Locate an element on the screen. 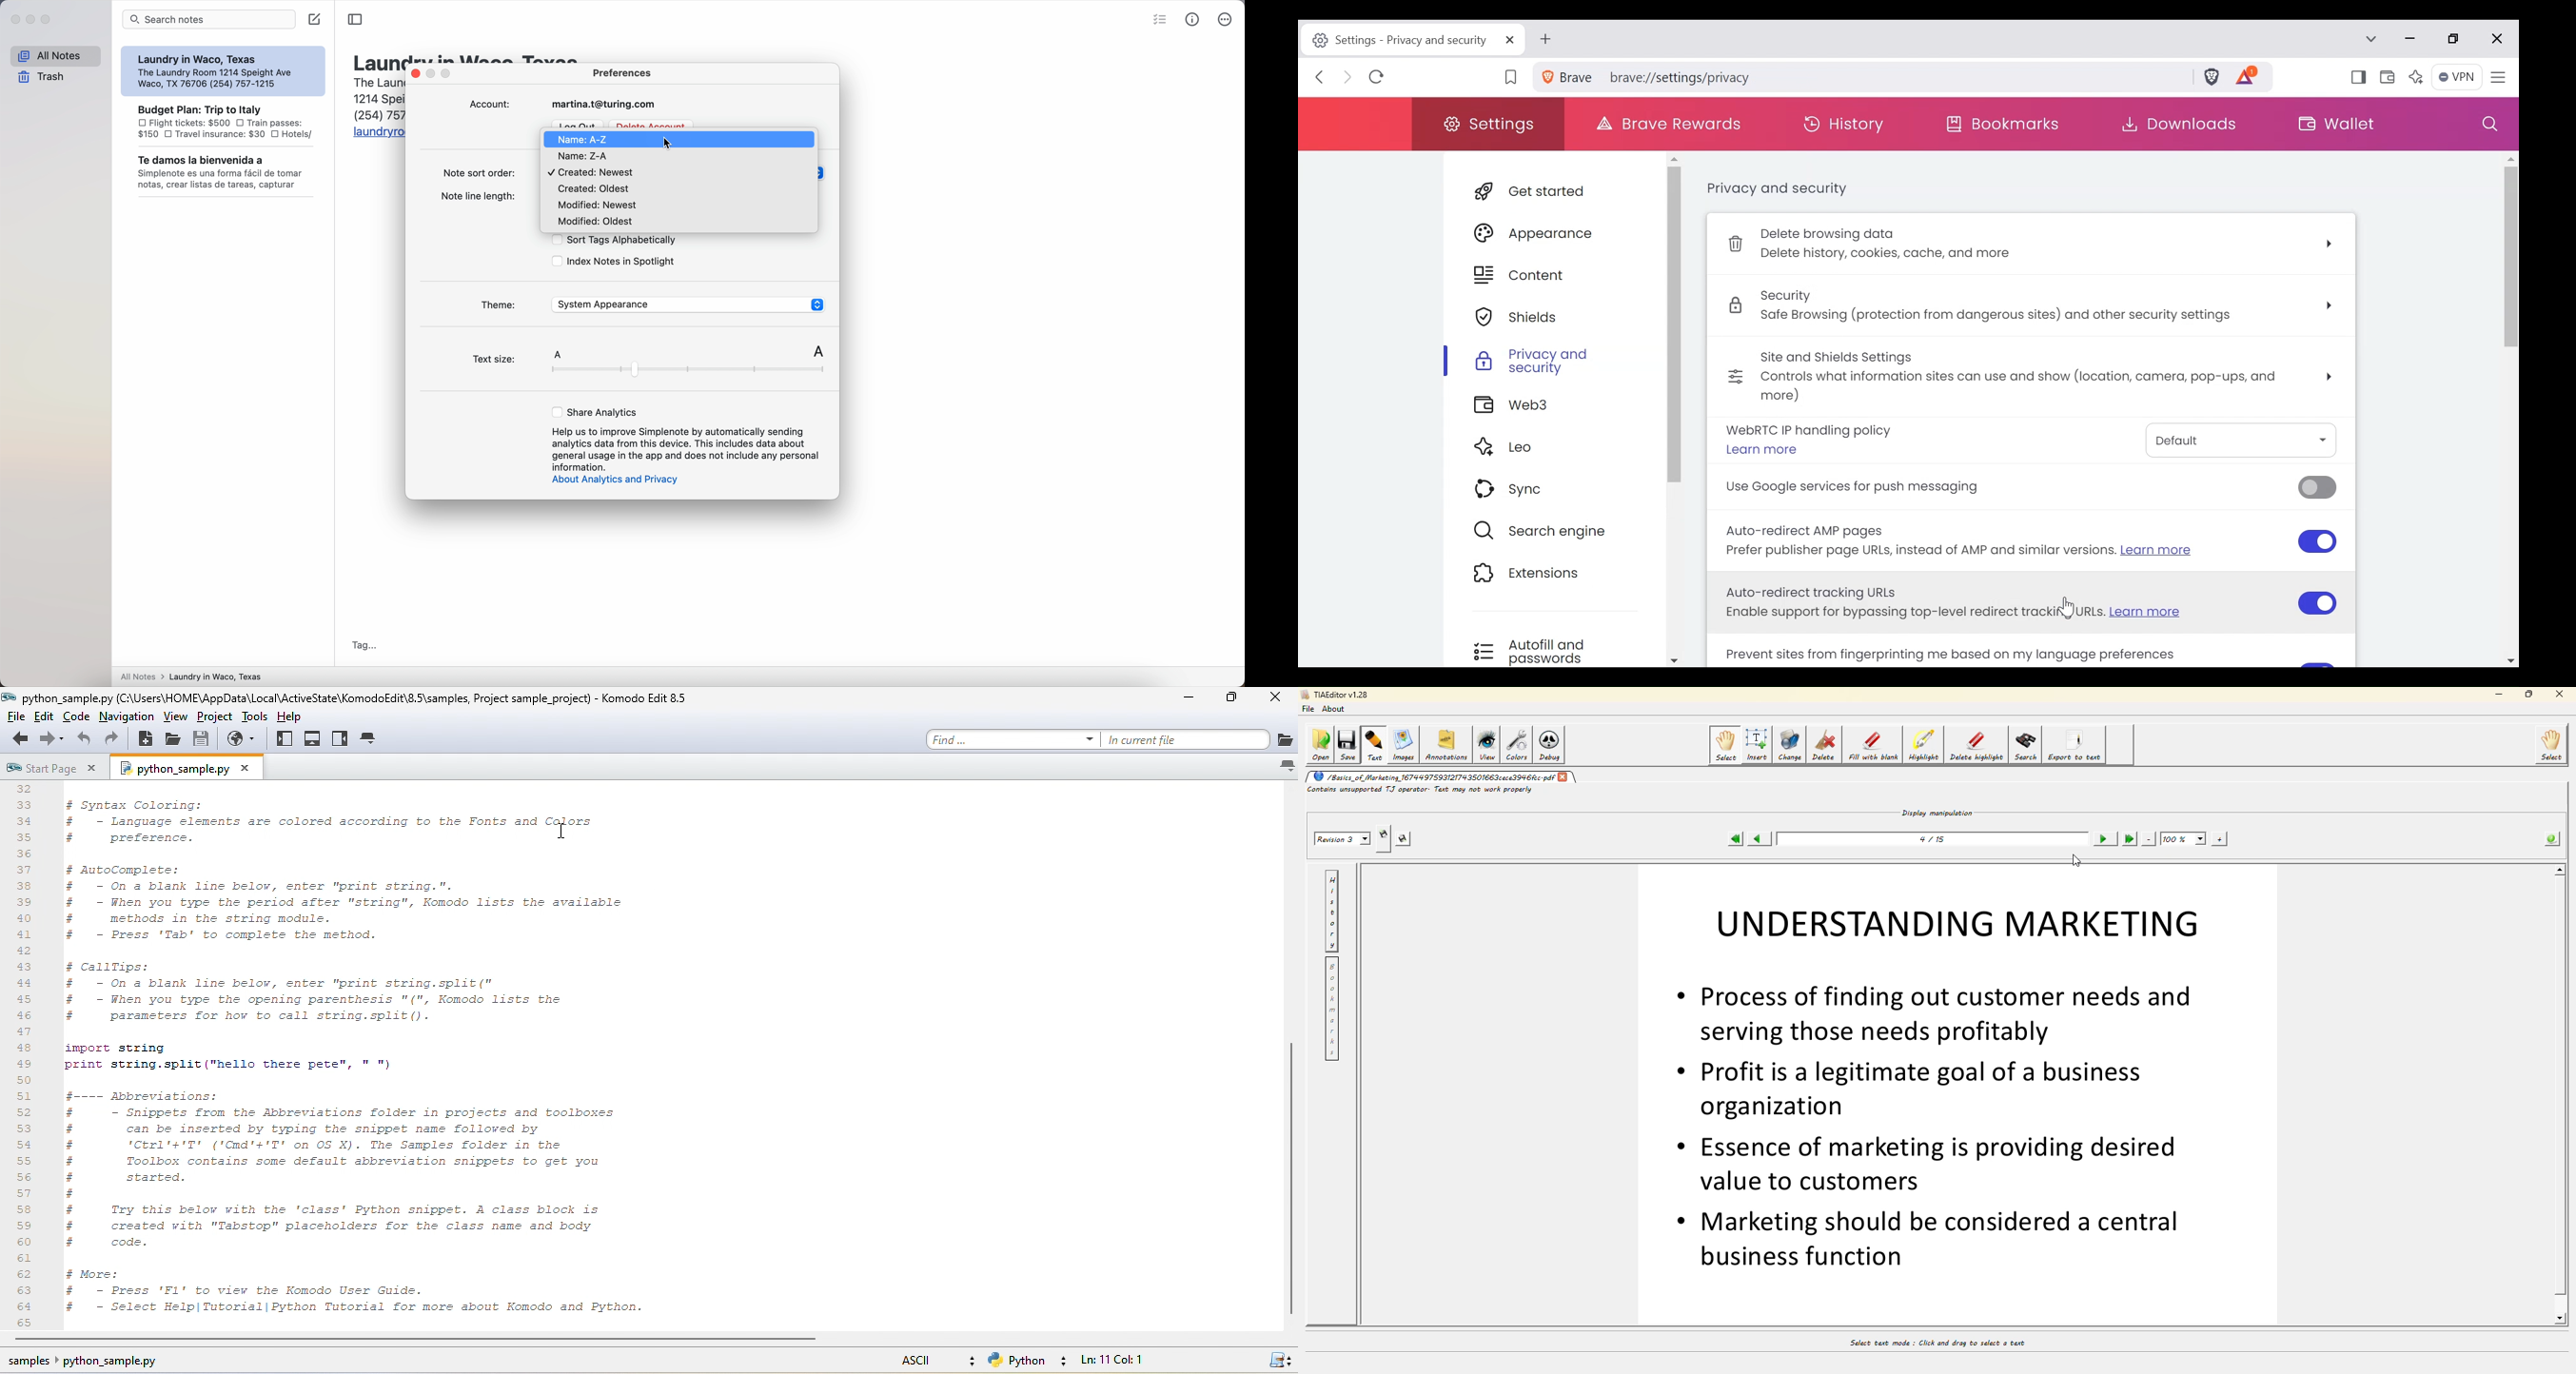 Image resolution: width=2576 pixels, height=1400 pixels. disable minimize pop-up is located at coordinates (434, 74).